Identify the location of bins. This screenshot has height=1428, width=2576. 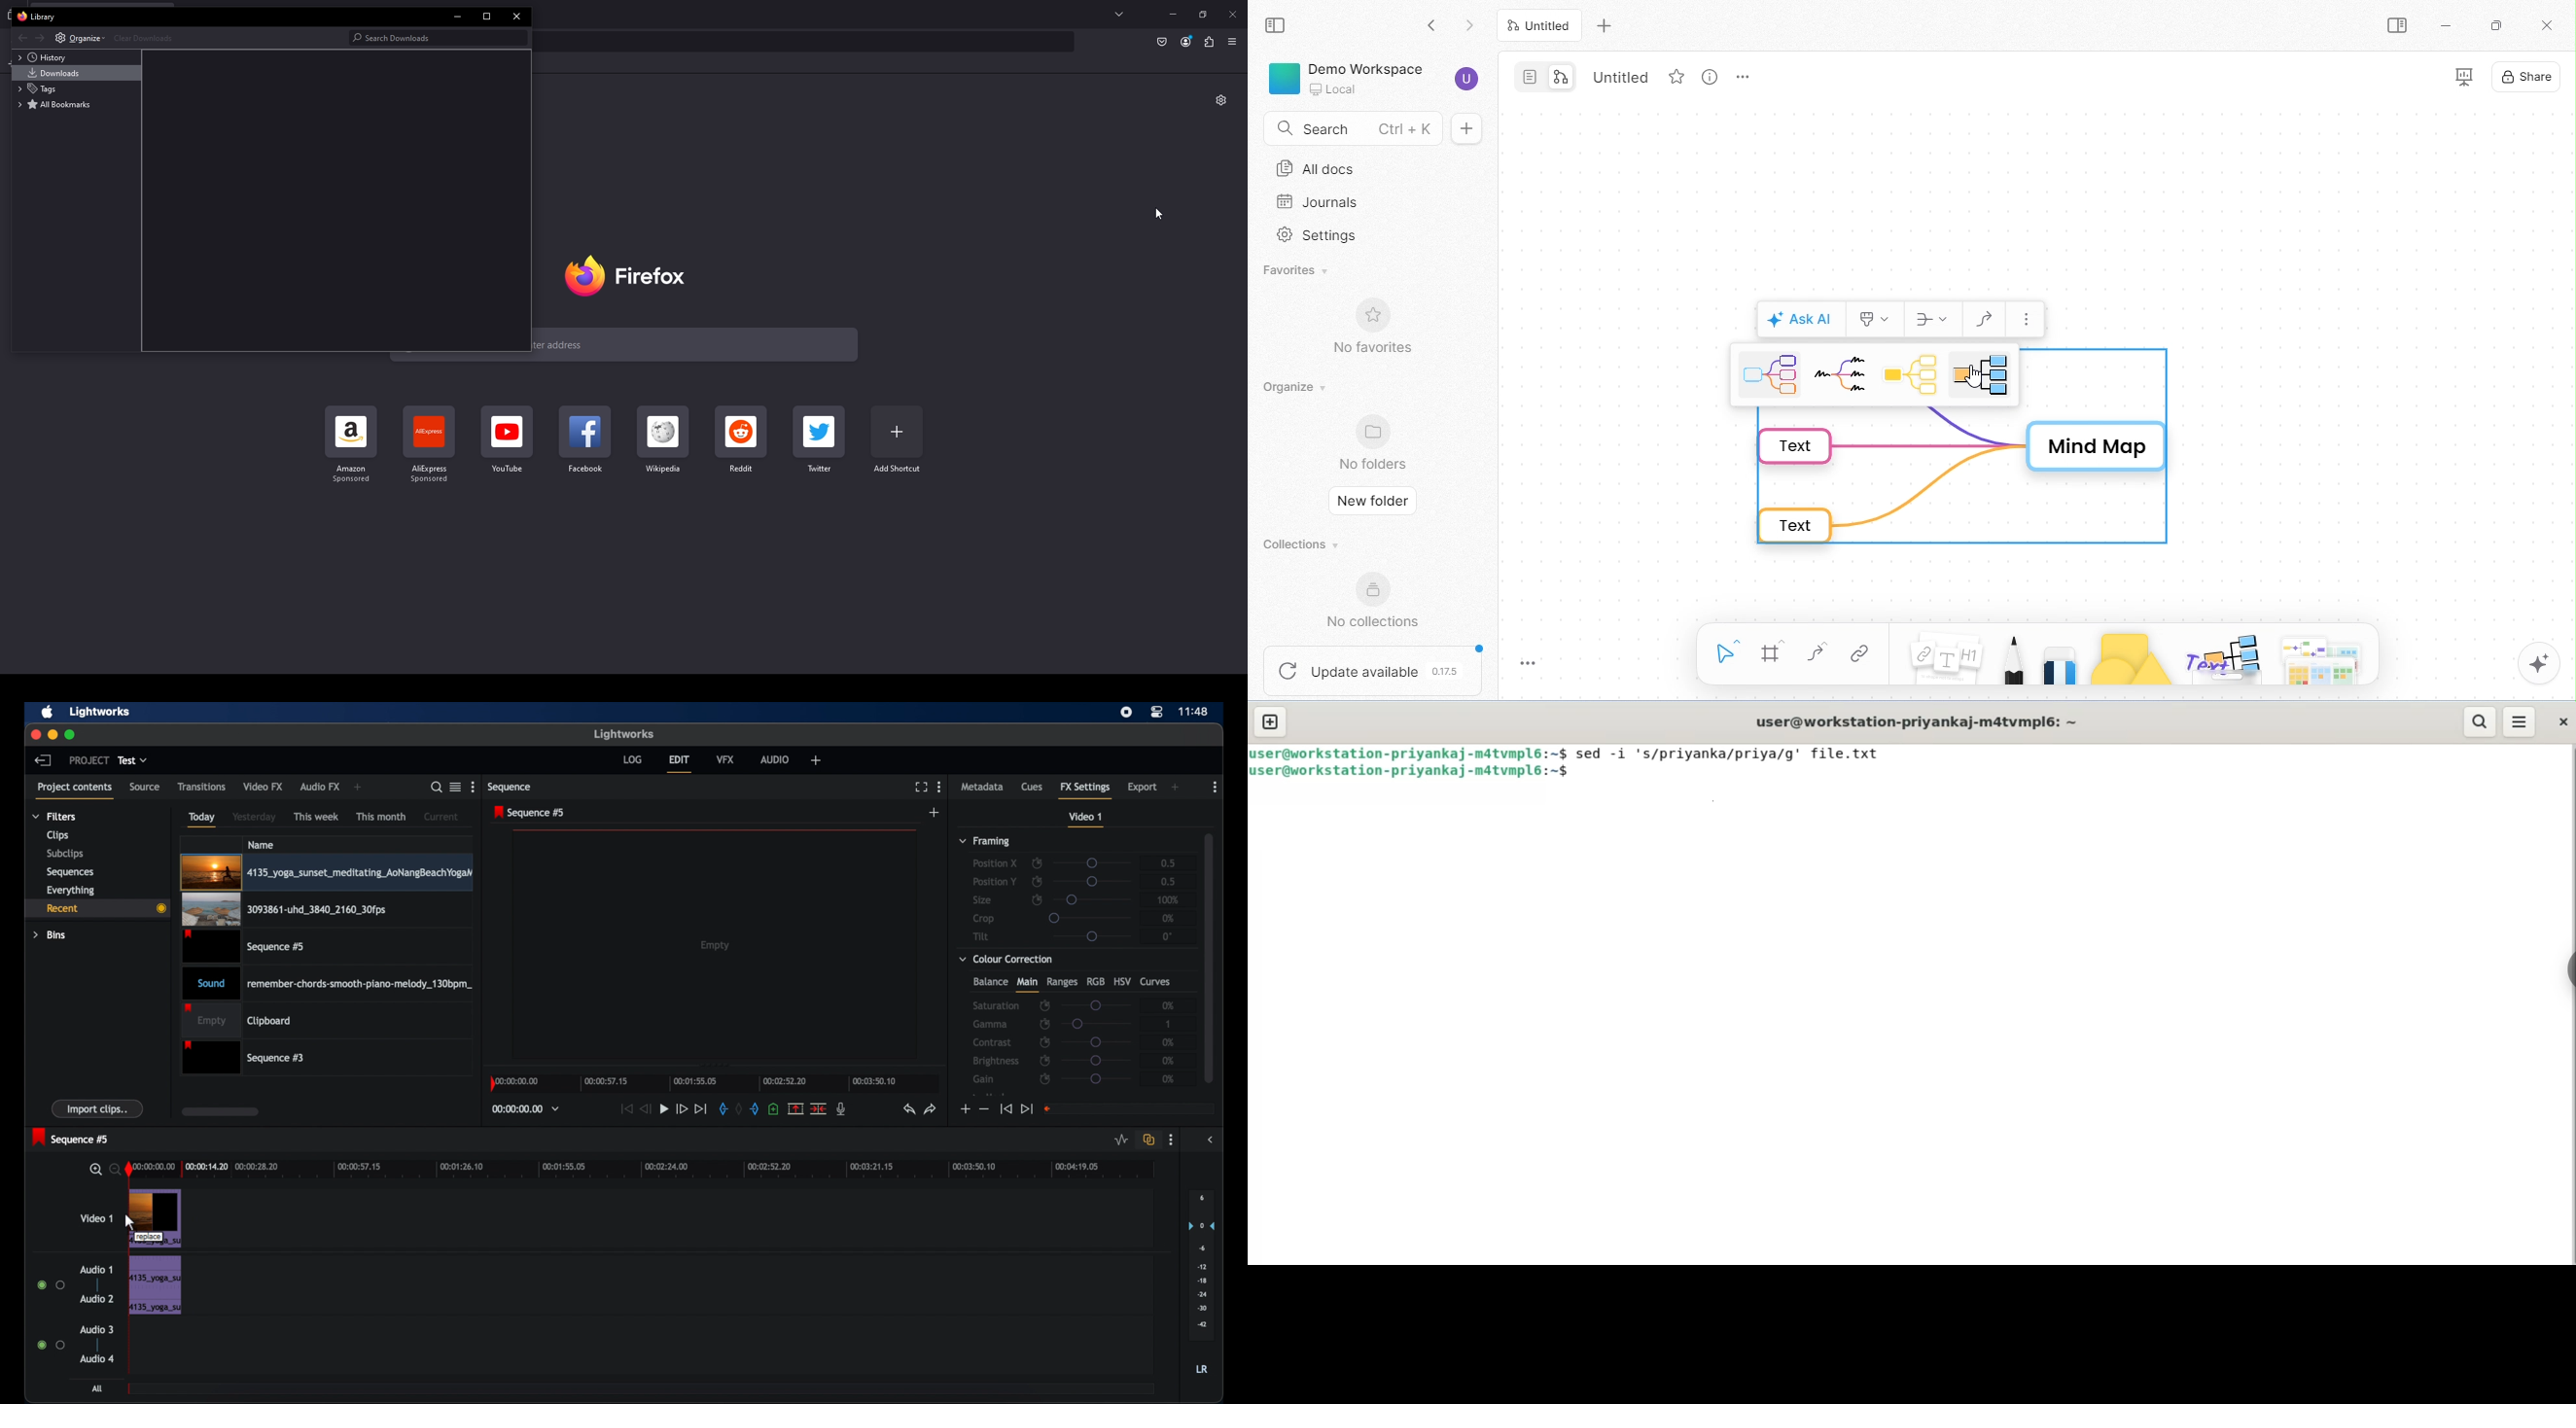
(50, 934).